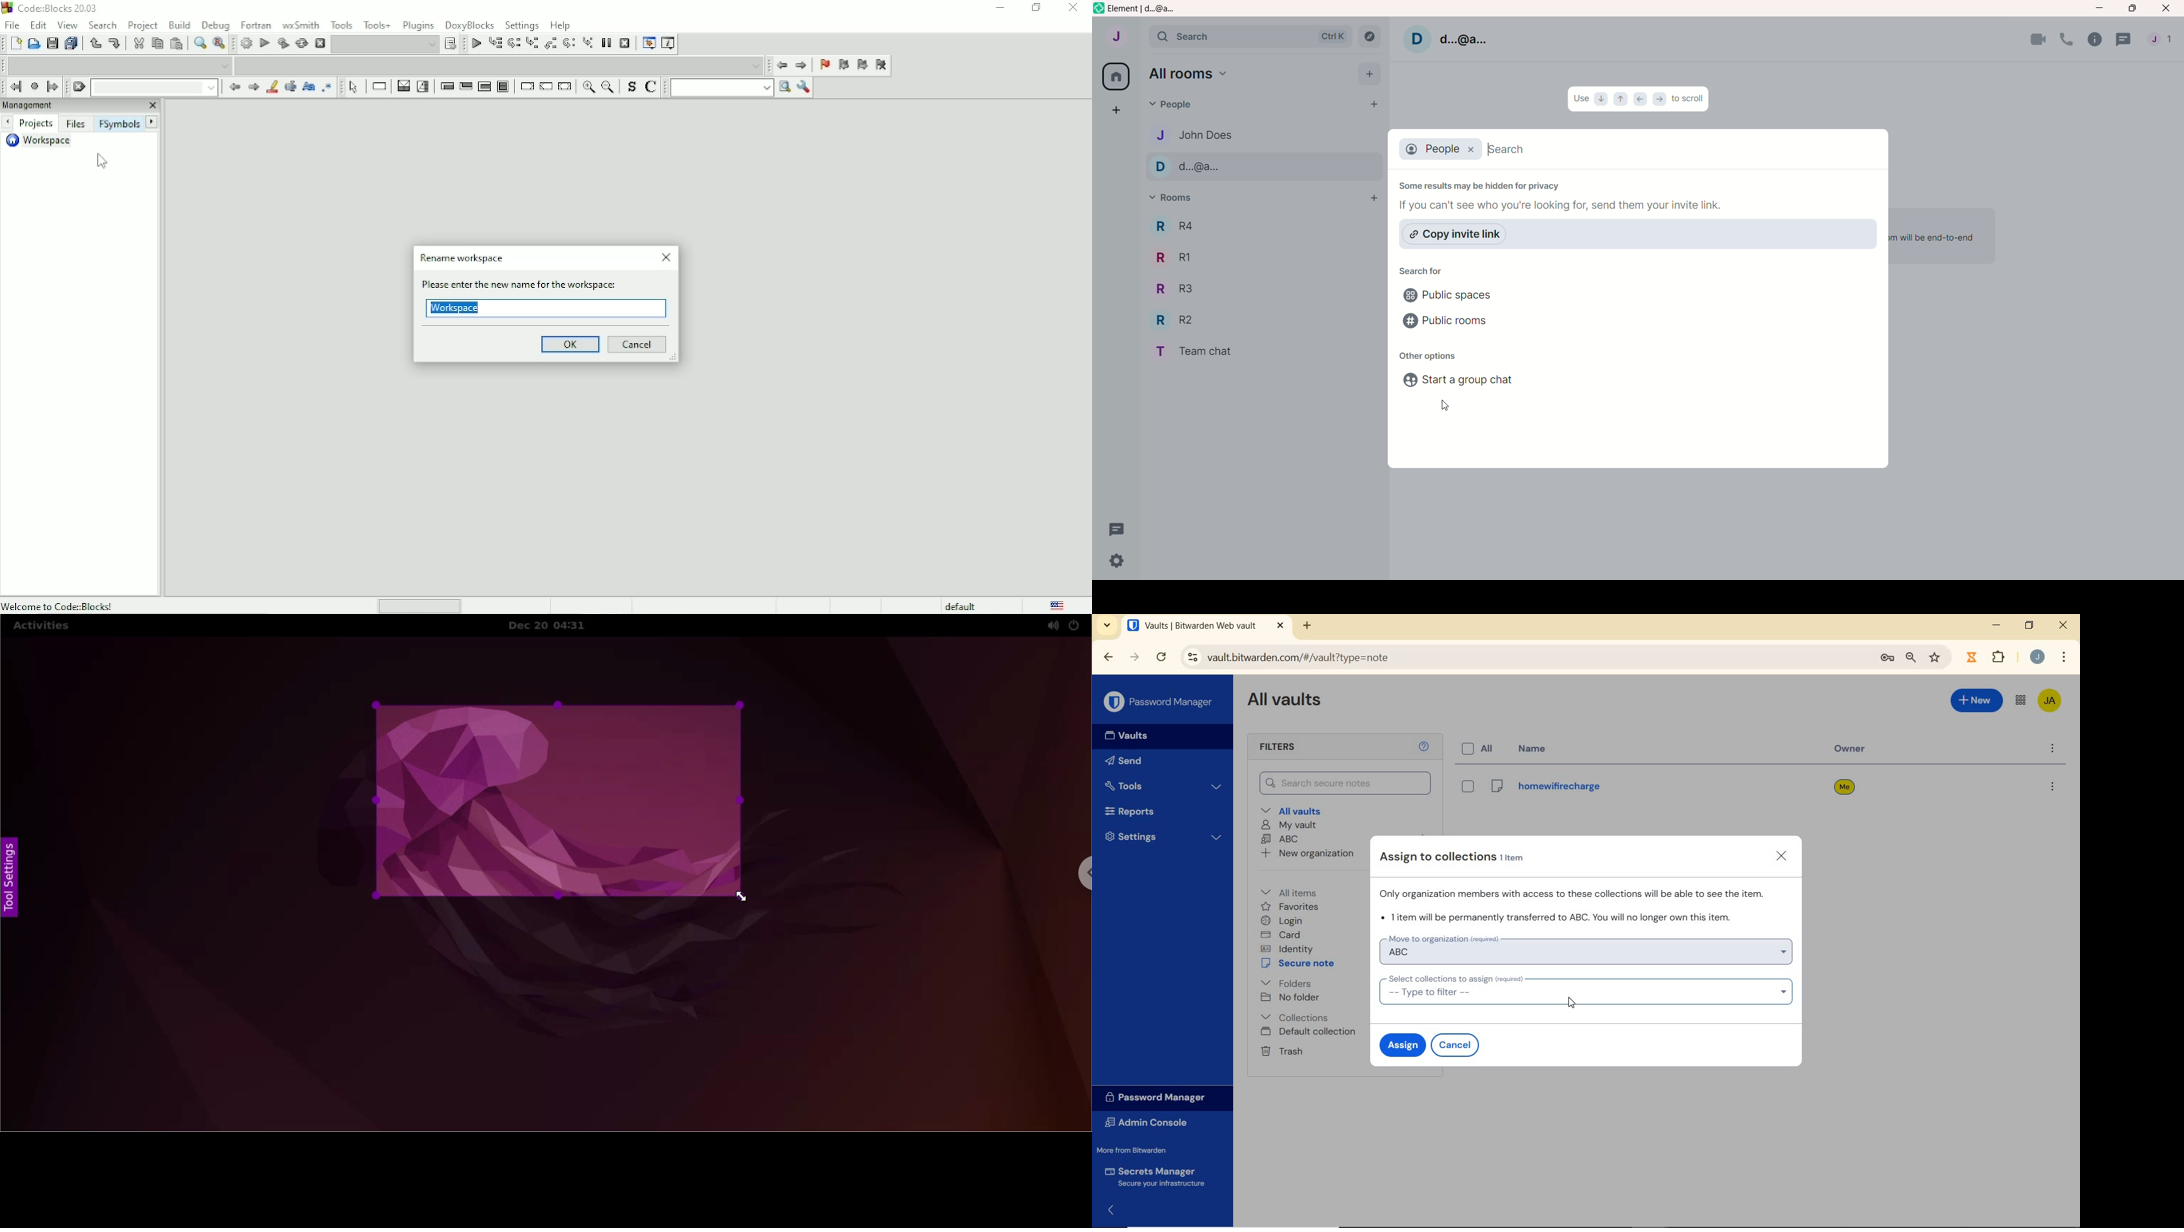  I want to click on public spaces, so click(1459, 297).